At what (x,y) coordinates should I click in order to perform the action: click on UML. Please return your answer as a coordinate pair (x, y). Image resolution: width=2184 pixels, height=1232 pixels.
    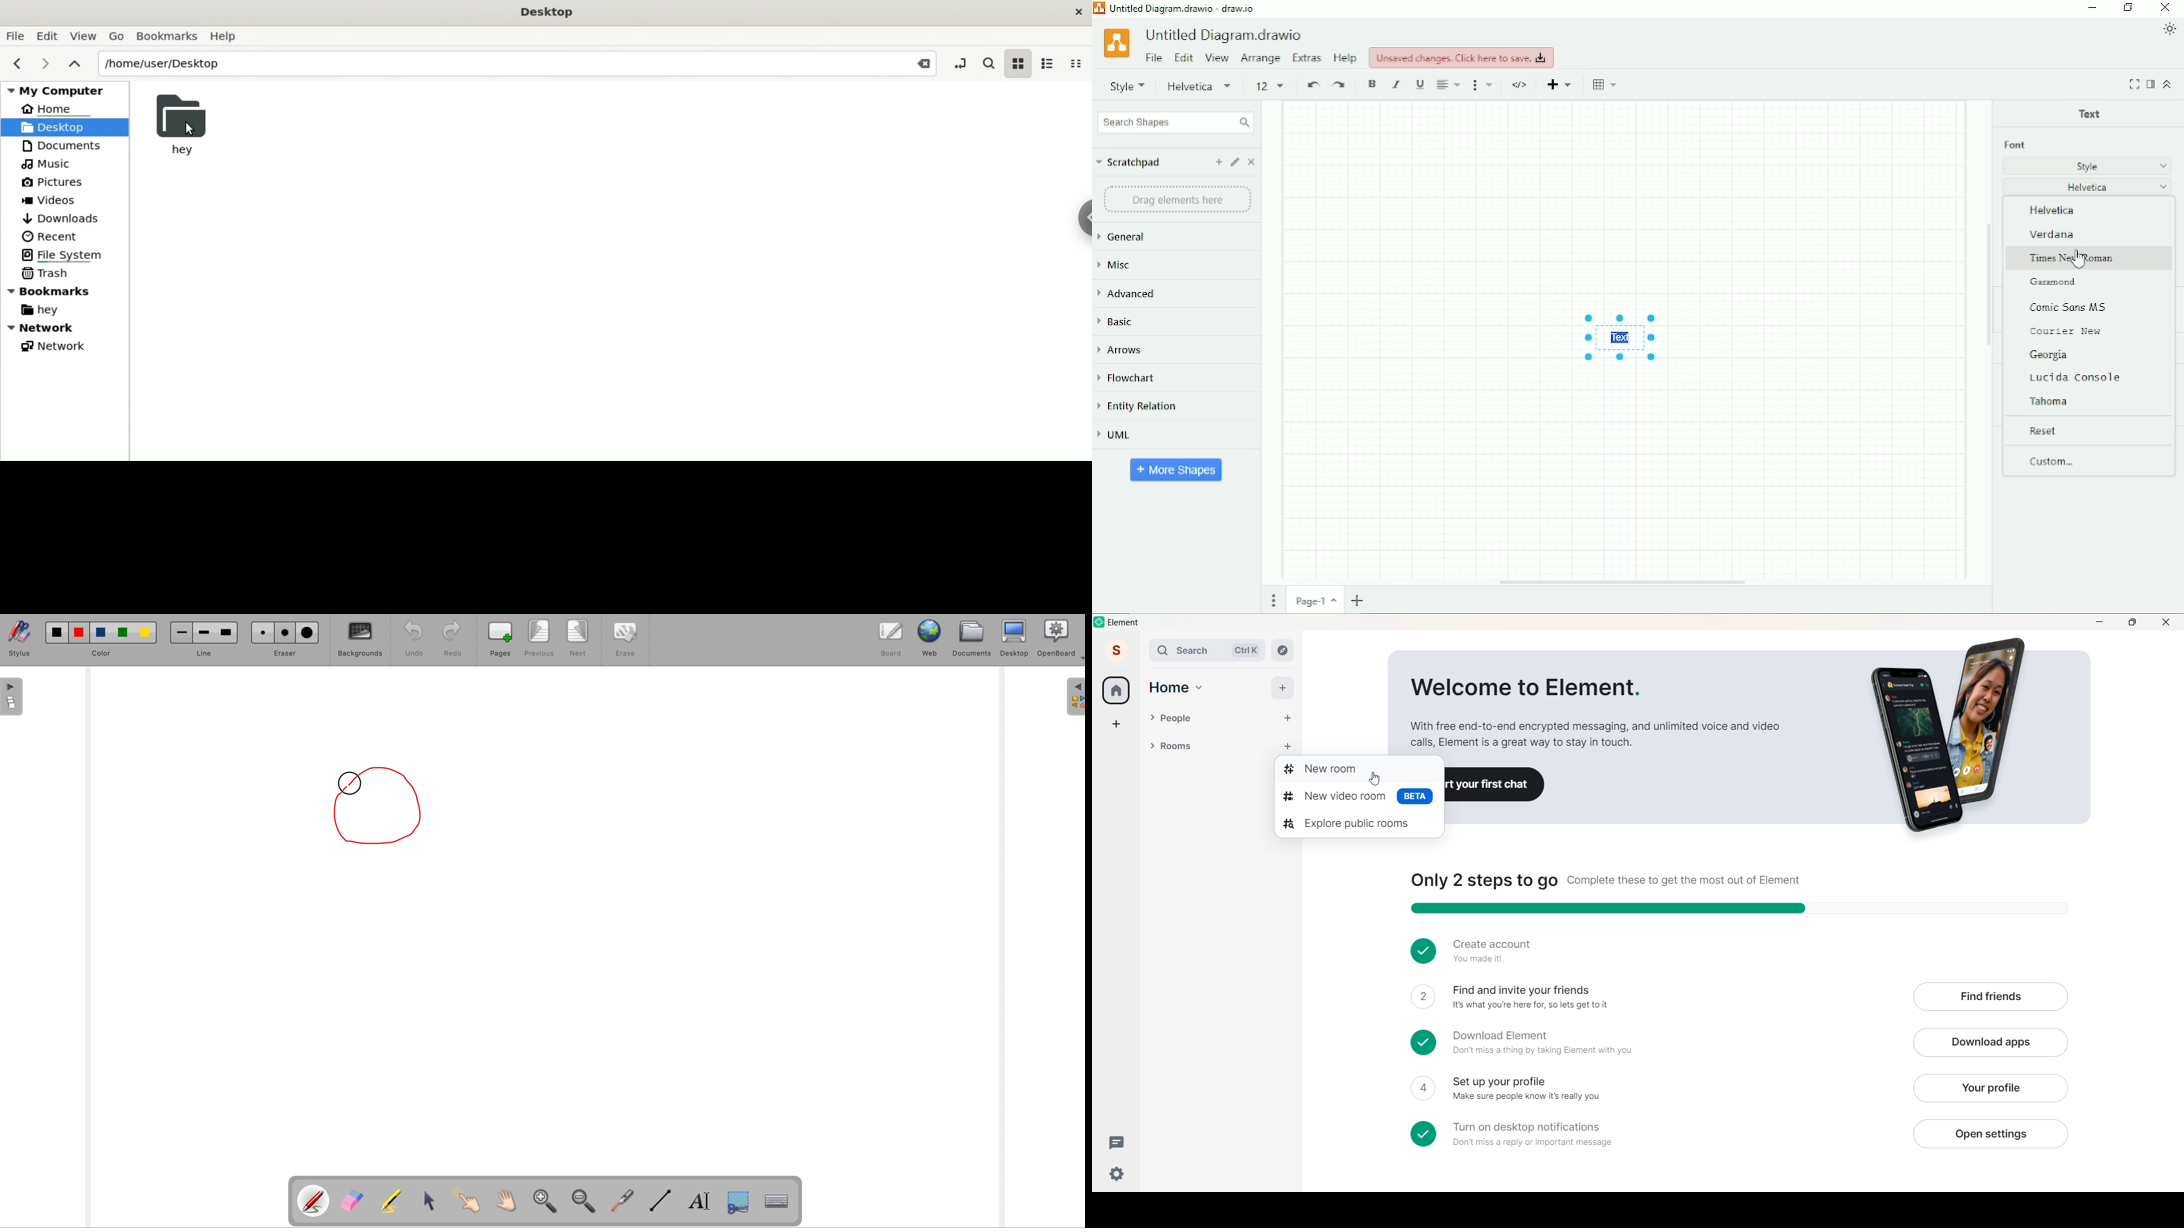
    Looking at the image, I should click on (1117, 435).